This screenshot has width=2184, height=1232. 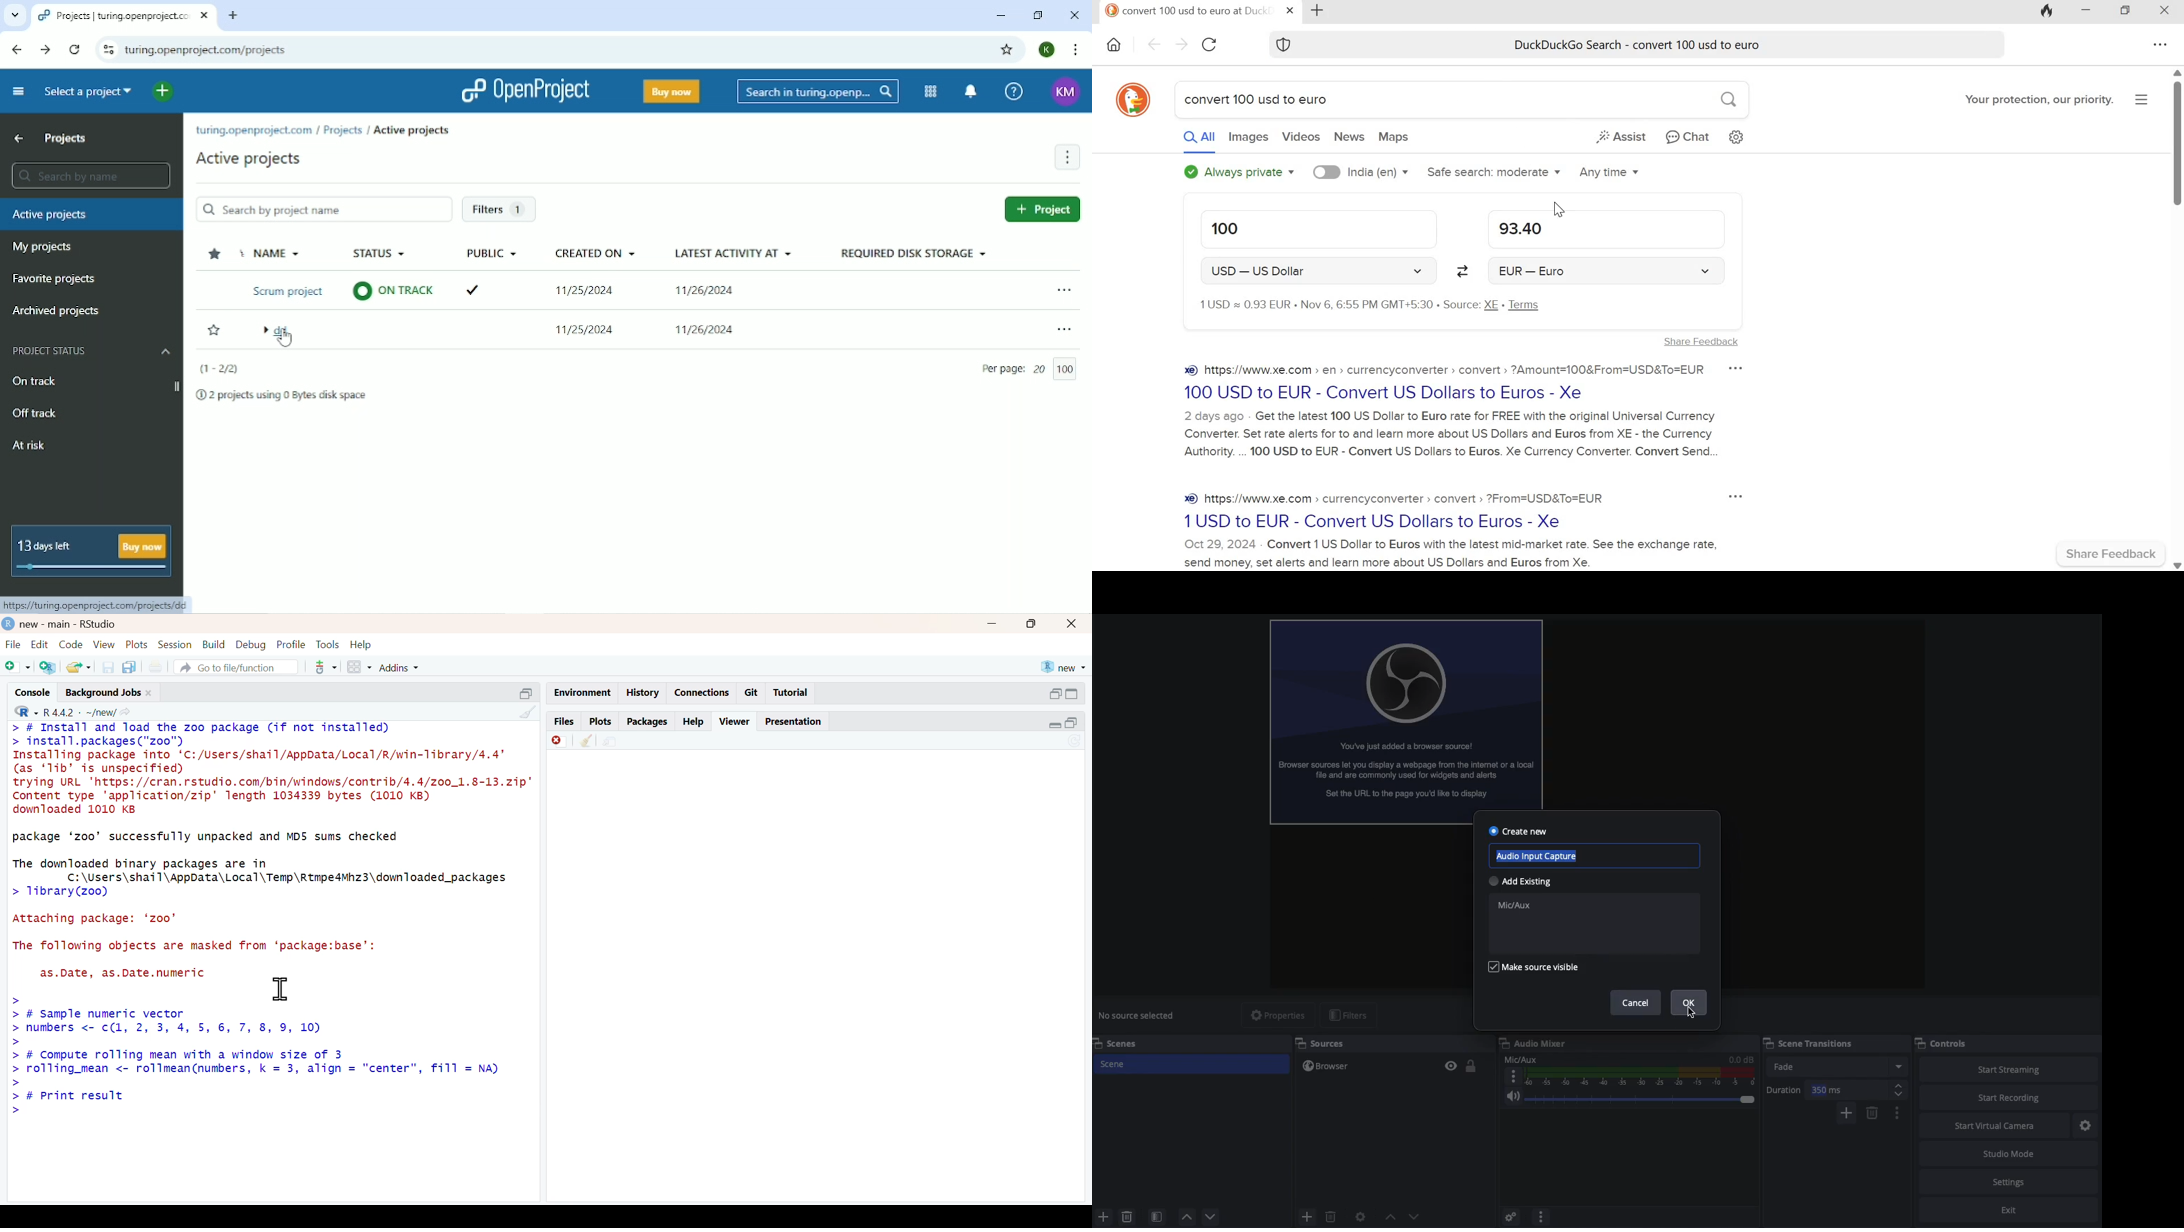 I want to click on Add file as, so click(x=18, y=667).